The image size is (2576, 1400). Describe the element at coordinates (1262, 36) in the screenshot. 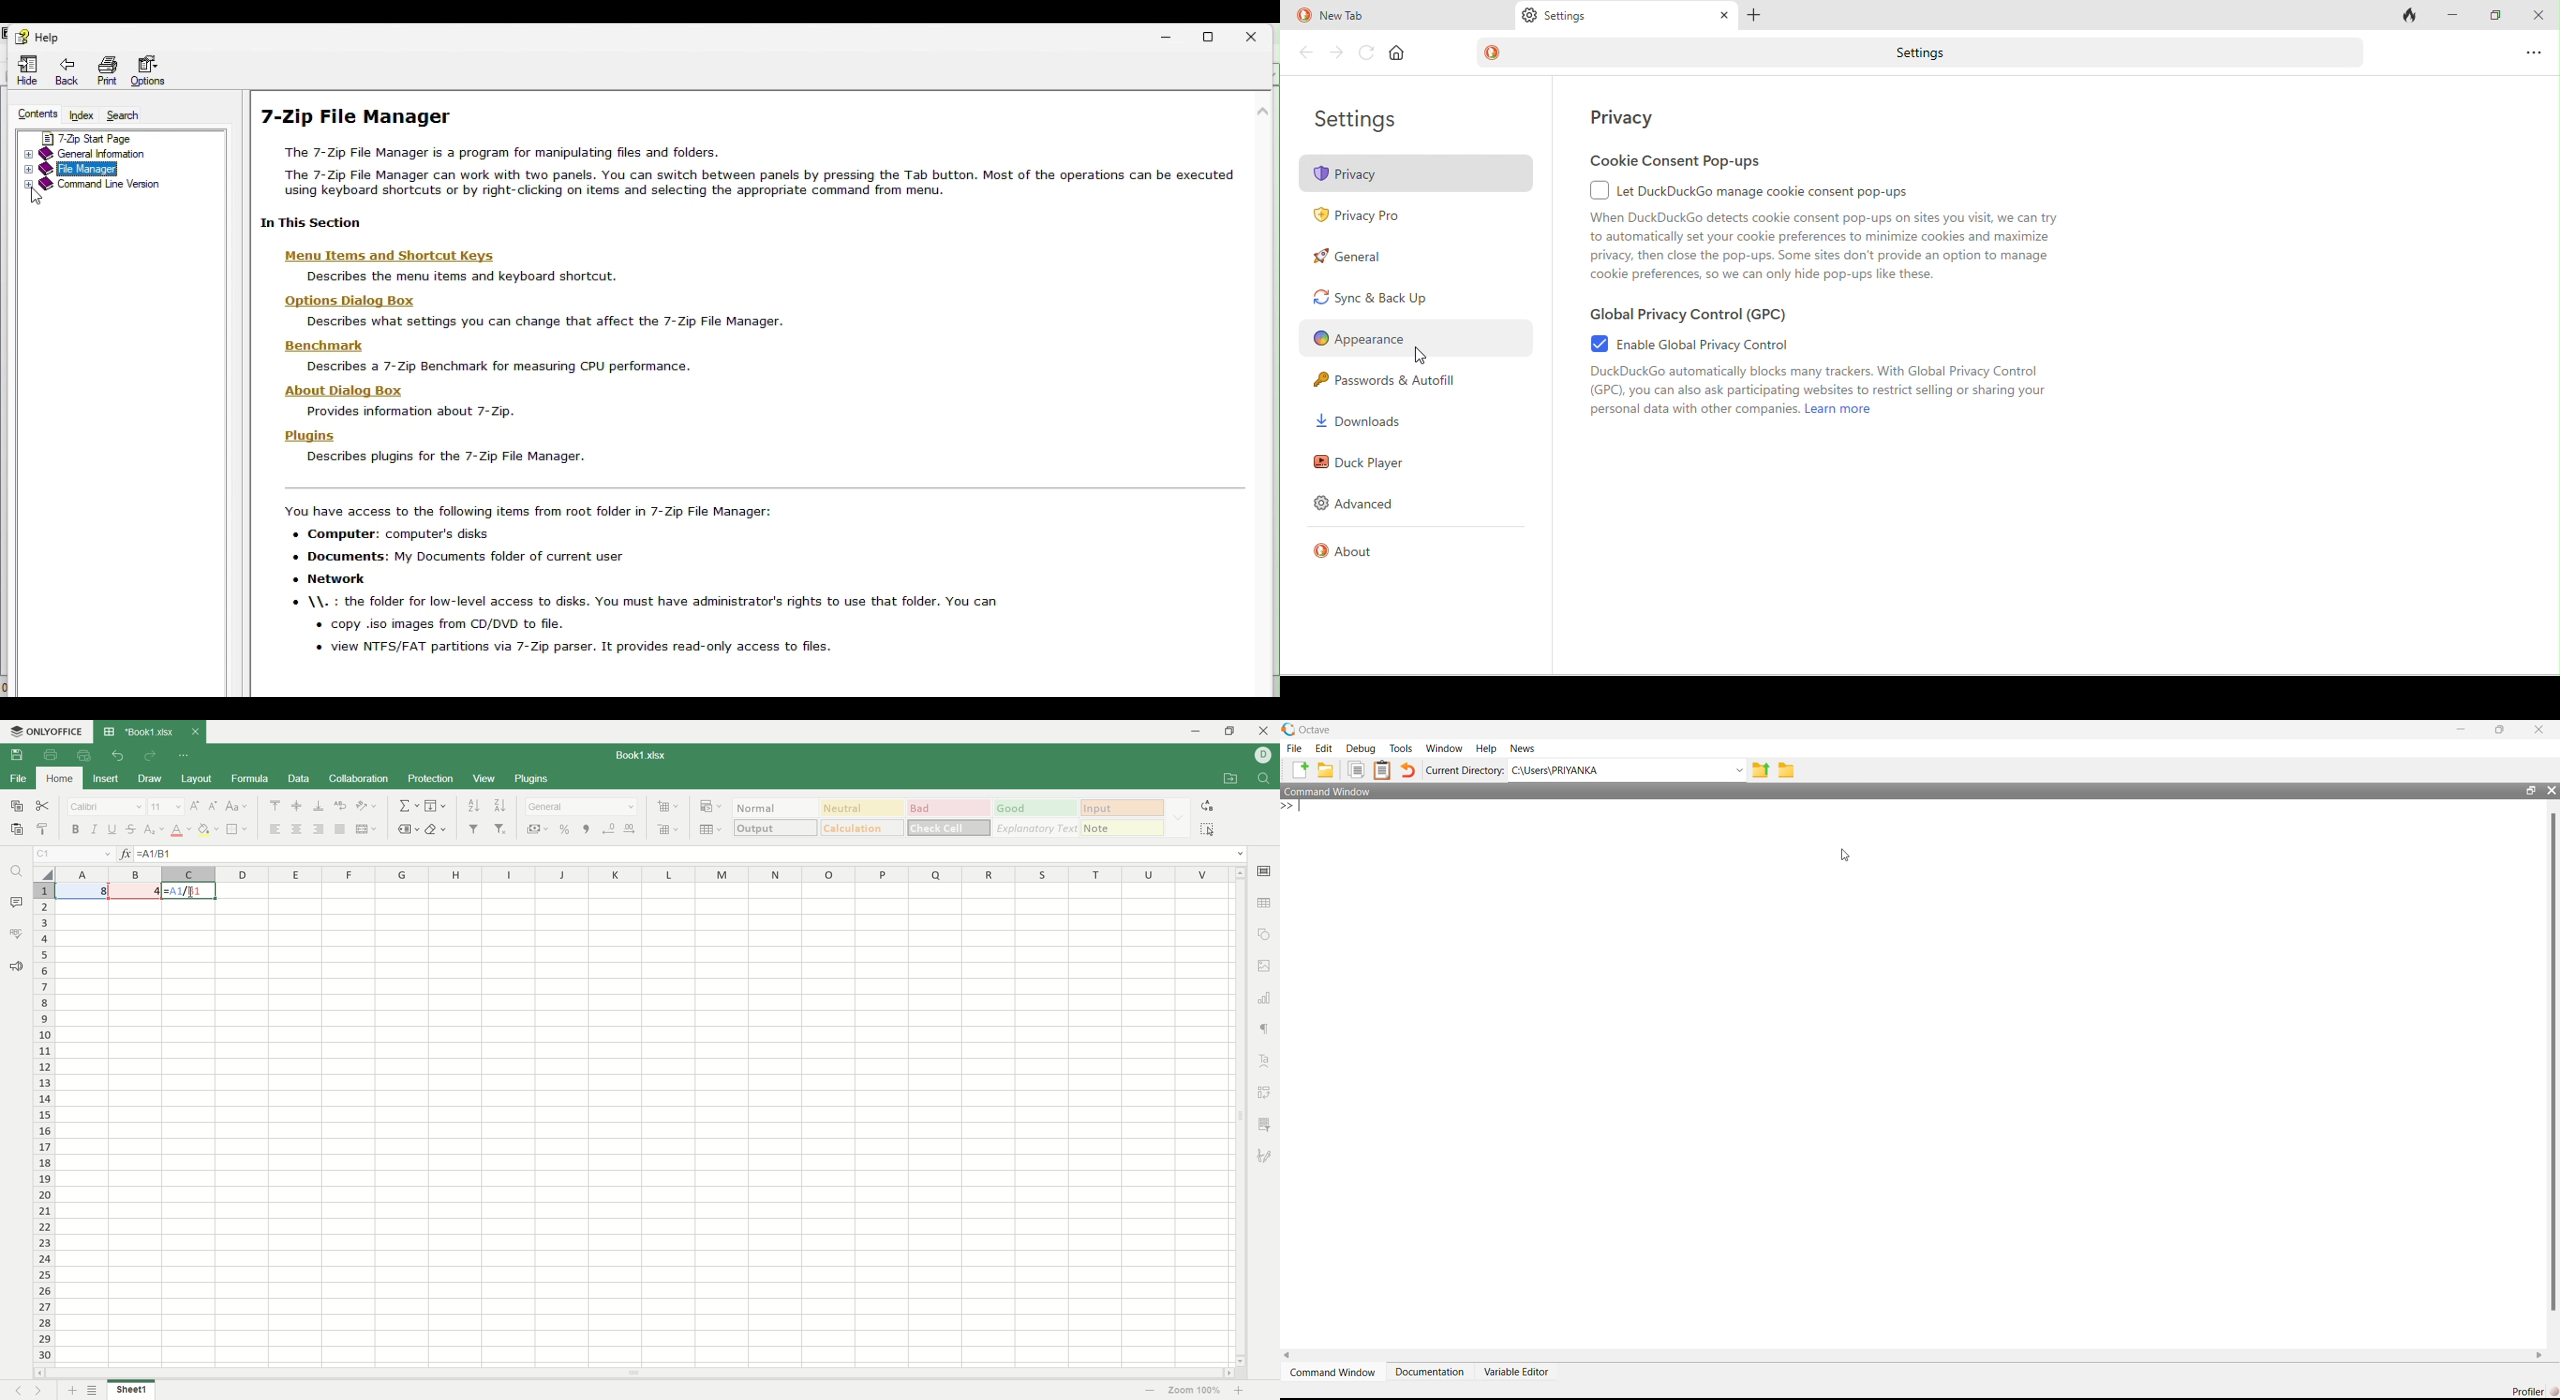

I see `Close` at that location.